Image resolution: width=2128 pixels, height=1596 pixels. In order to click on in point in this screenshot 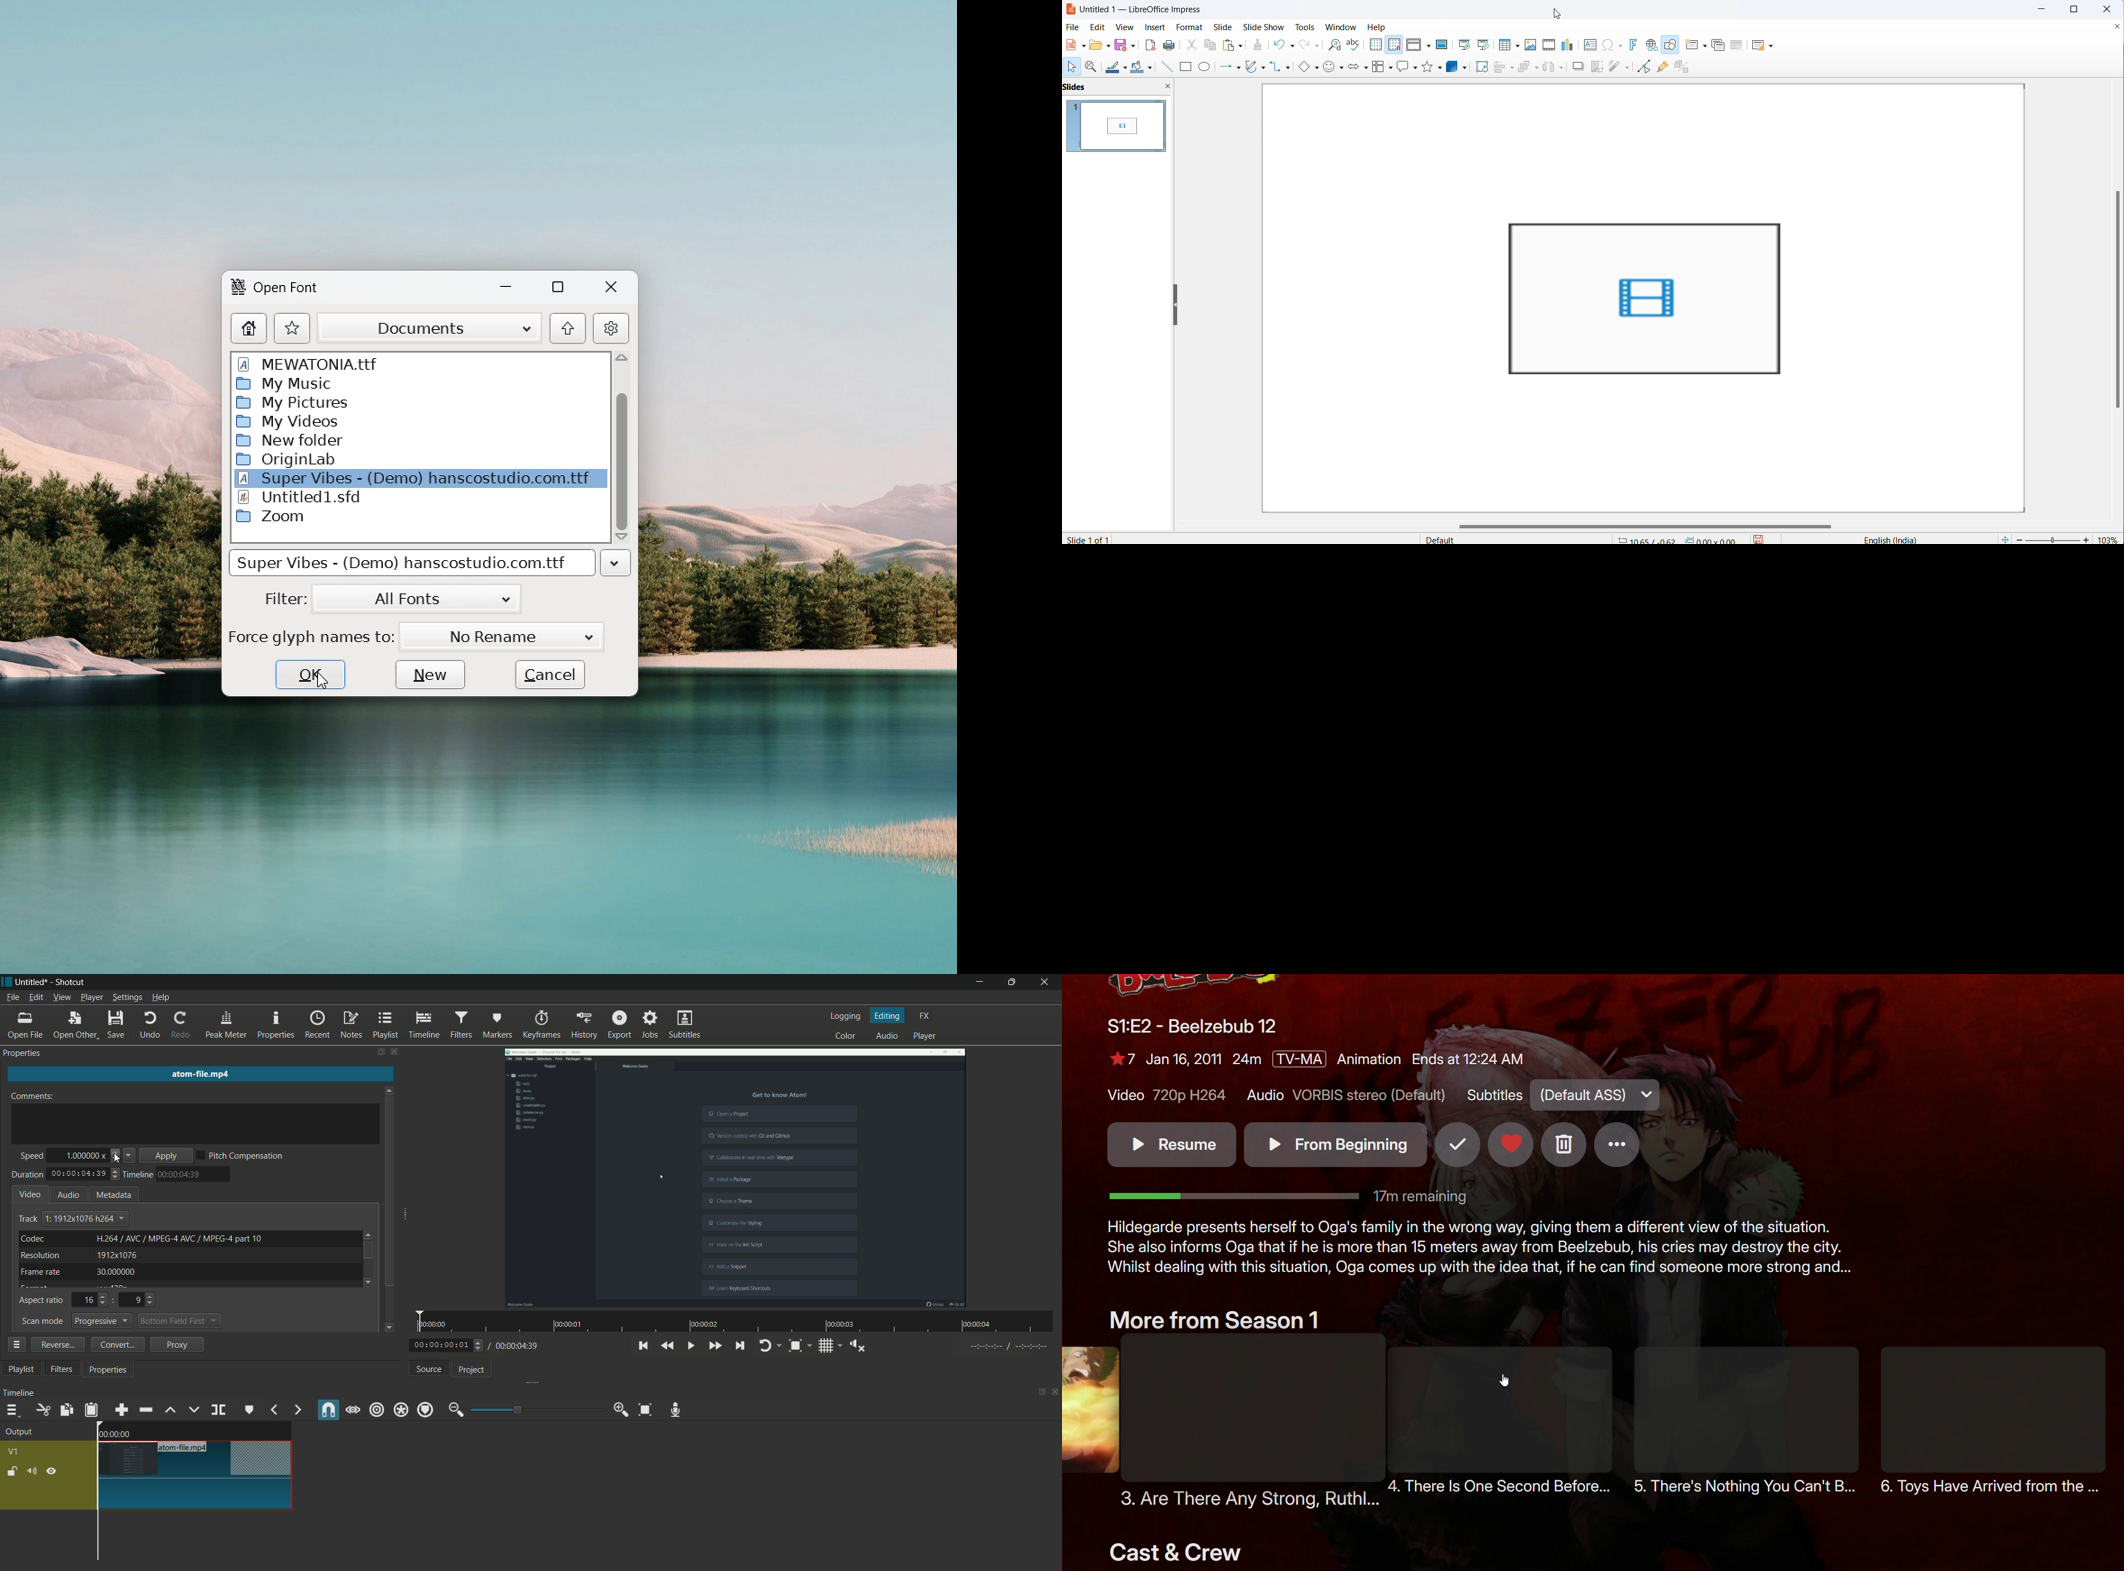, I will do `click(1009, 1347)`.